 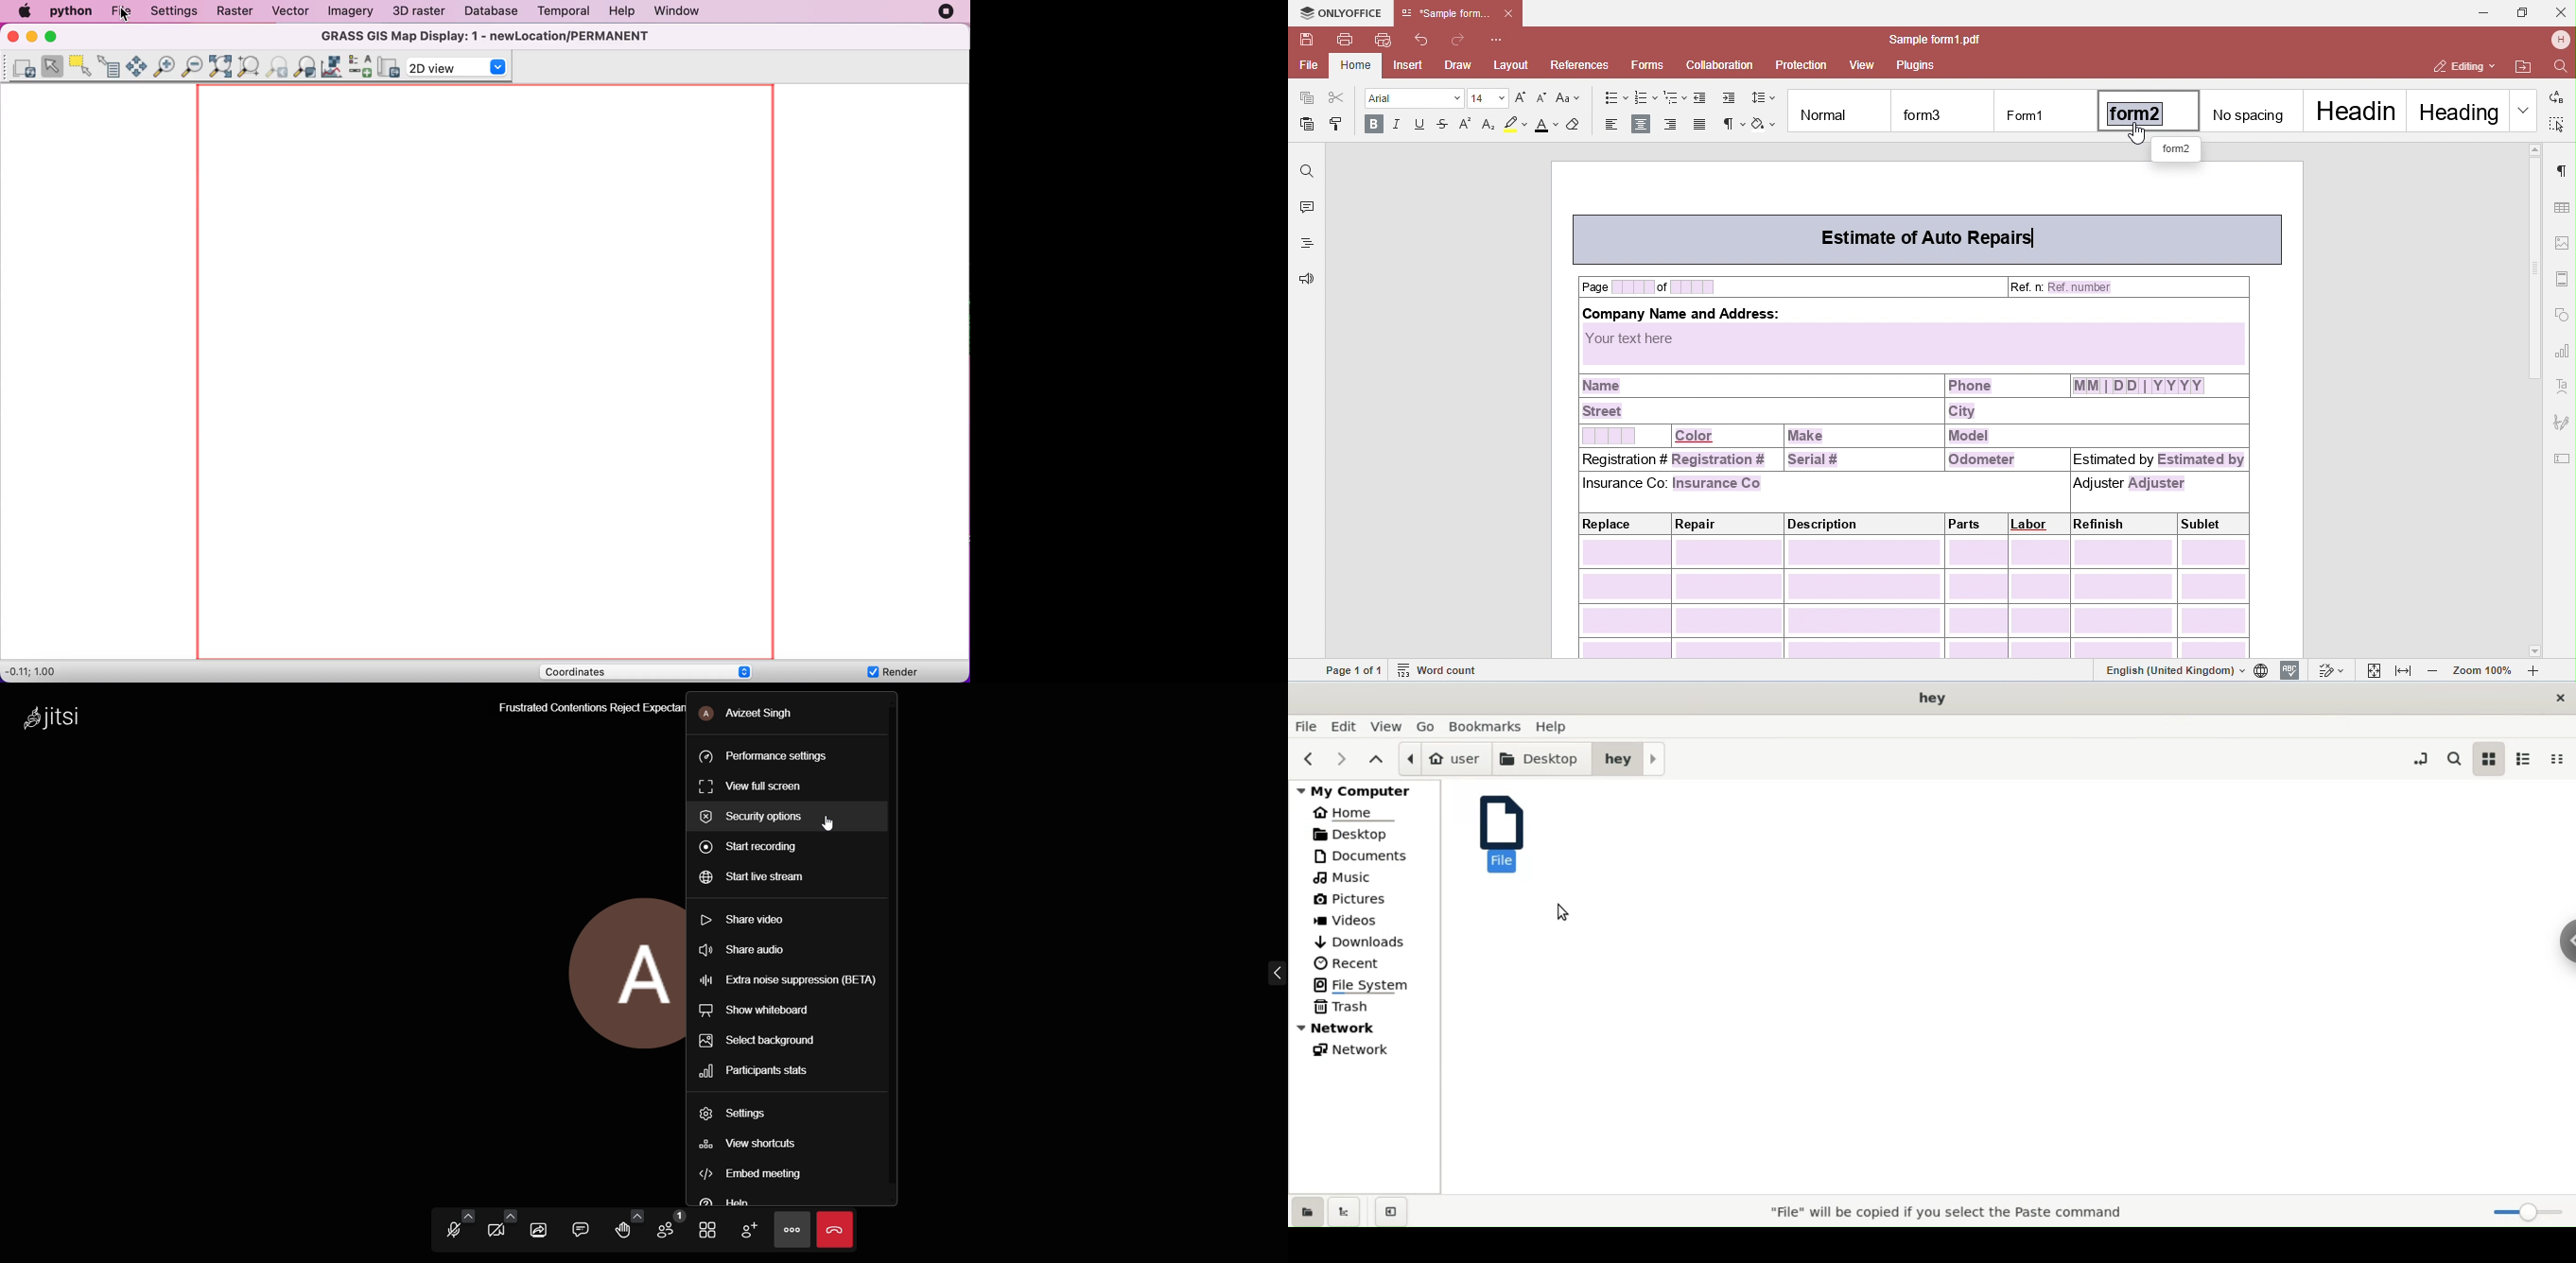 I want to click on select background, so click(x=756, y=1042).